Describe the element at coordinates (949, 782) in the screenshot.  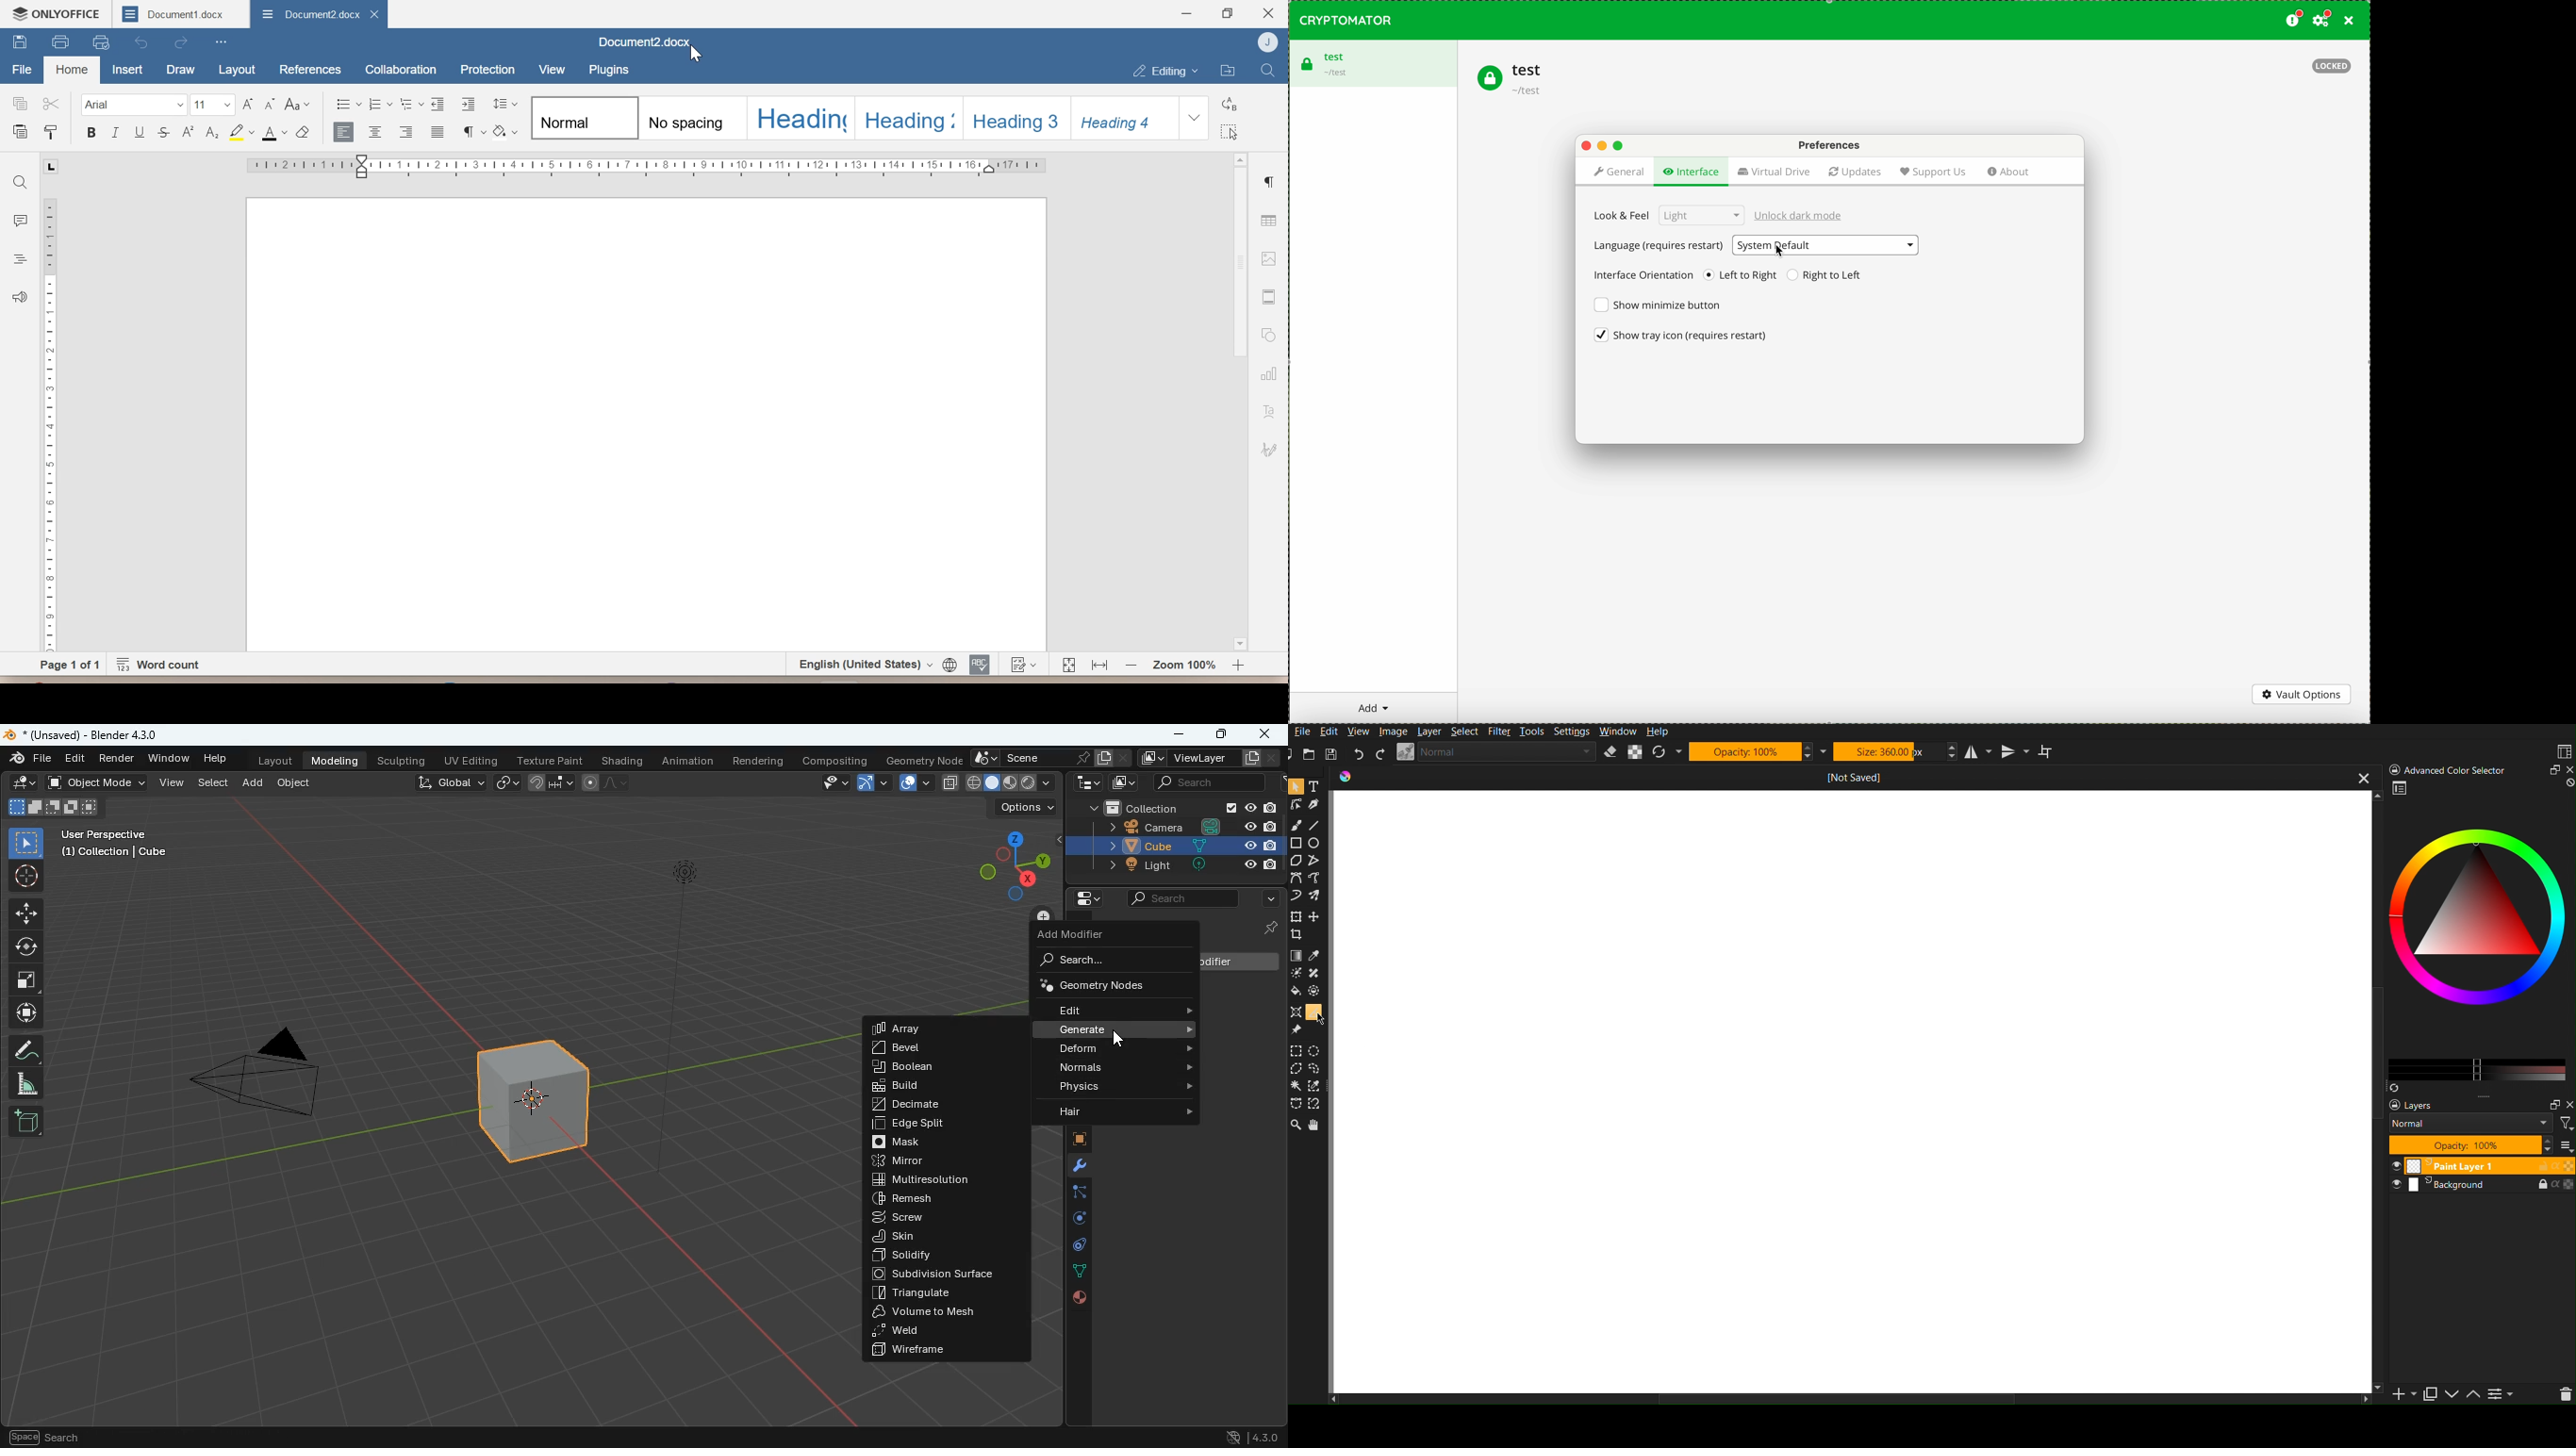
I see `copy` at that location.